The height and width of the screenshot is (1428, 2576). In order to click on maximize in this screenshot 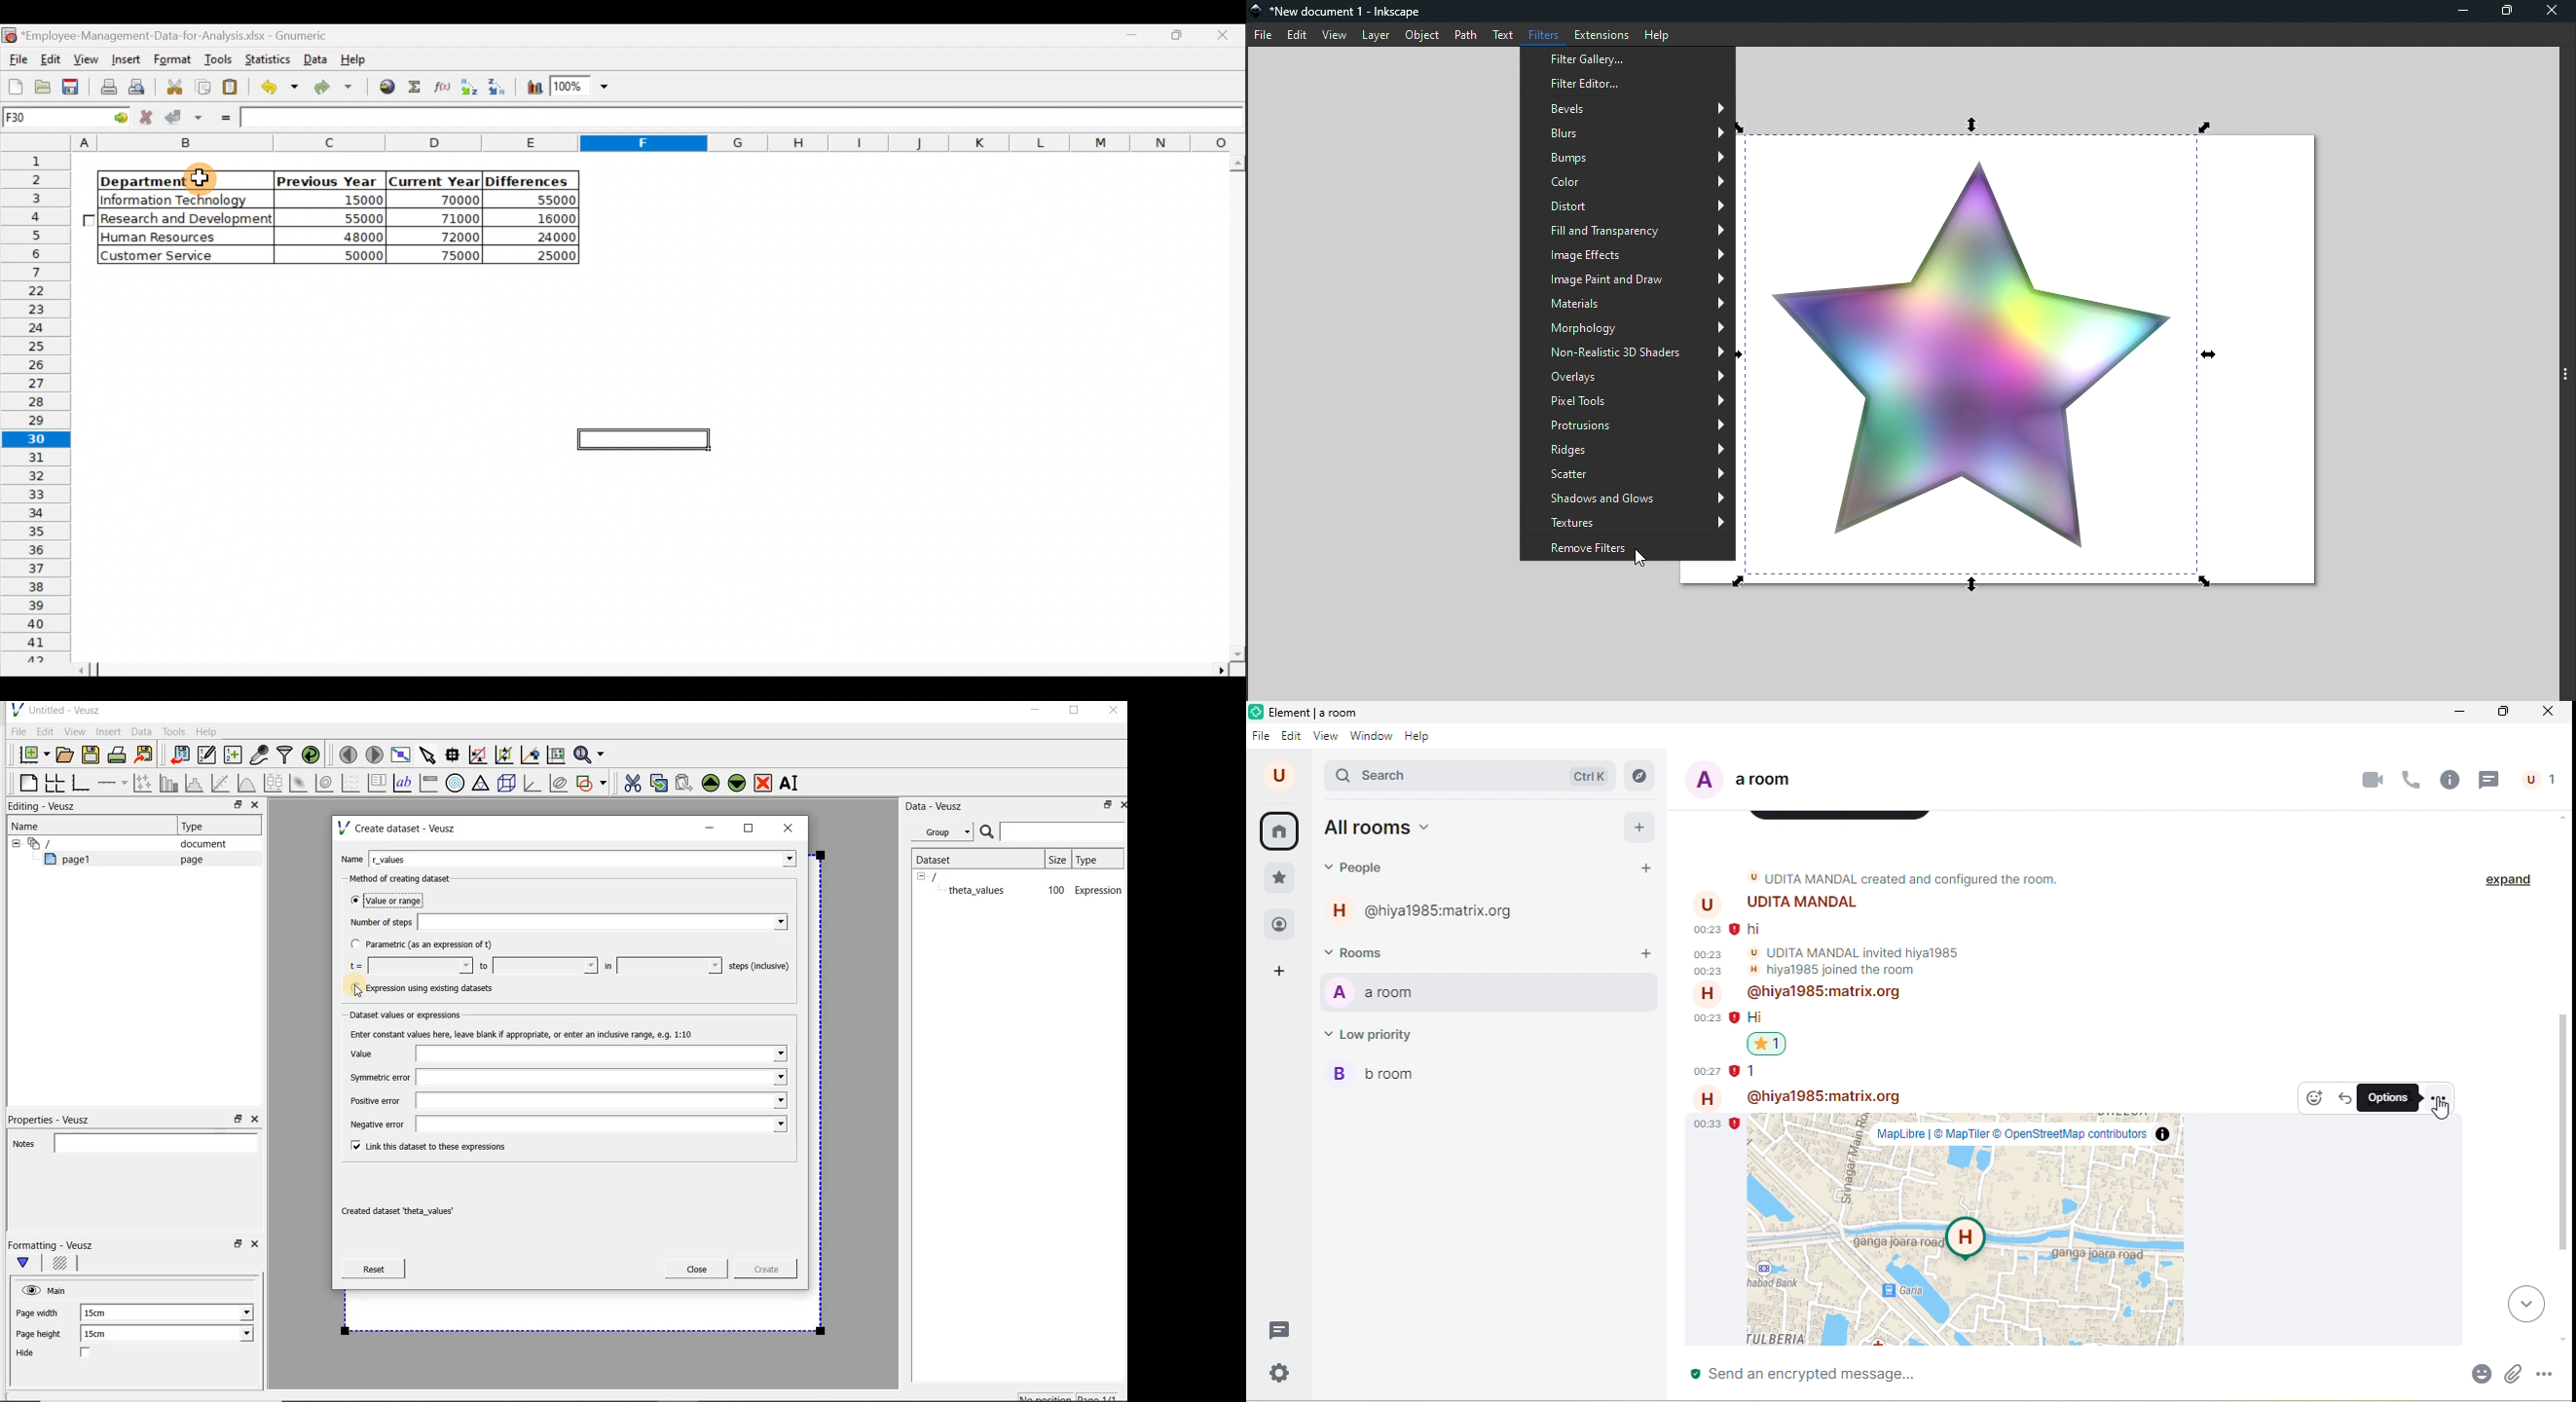, I will do `click(2502, 715)`.